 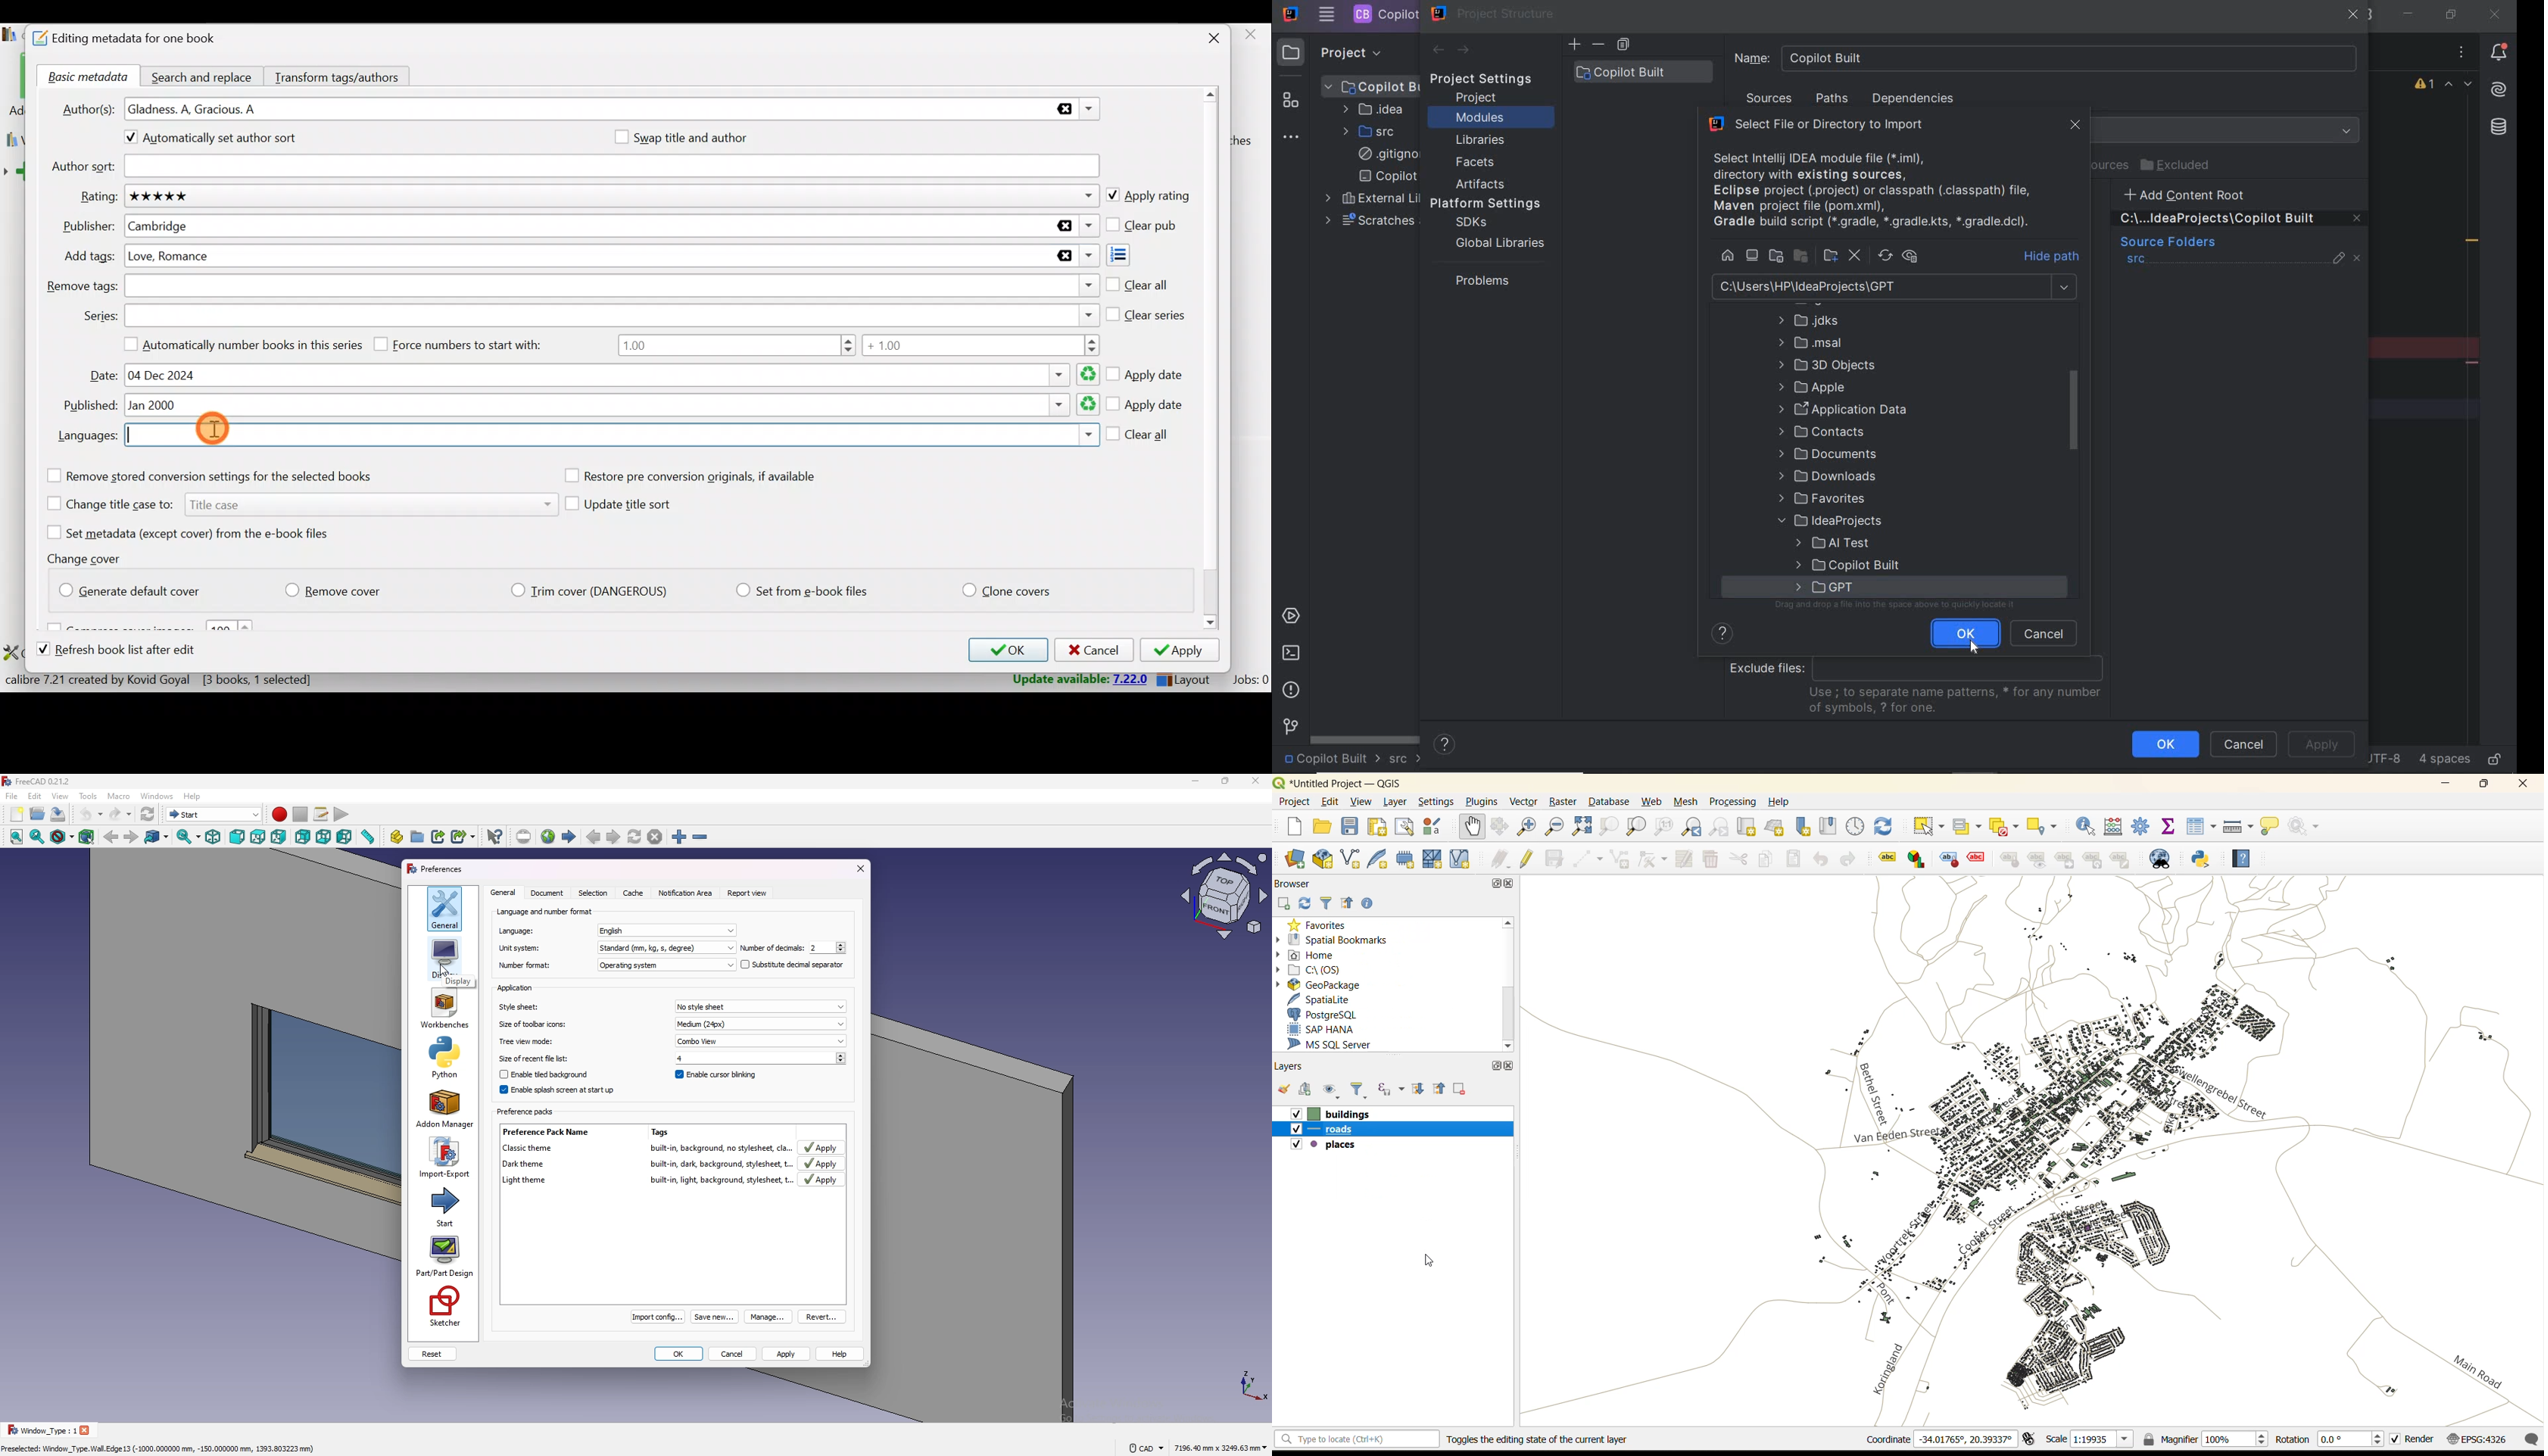 What do you see at coordinates (296, 503) in the screenshot?
I see `Change title case to` at bounding box center [296, 503].